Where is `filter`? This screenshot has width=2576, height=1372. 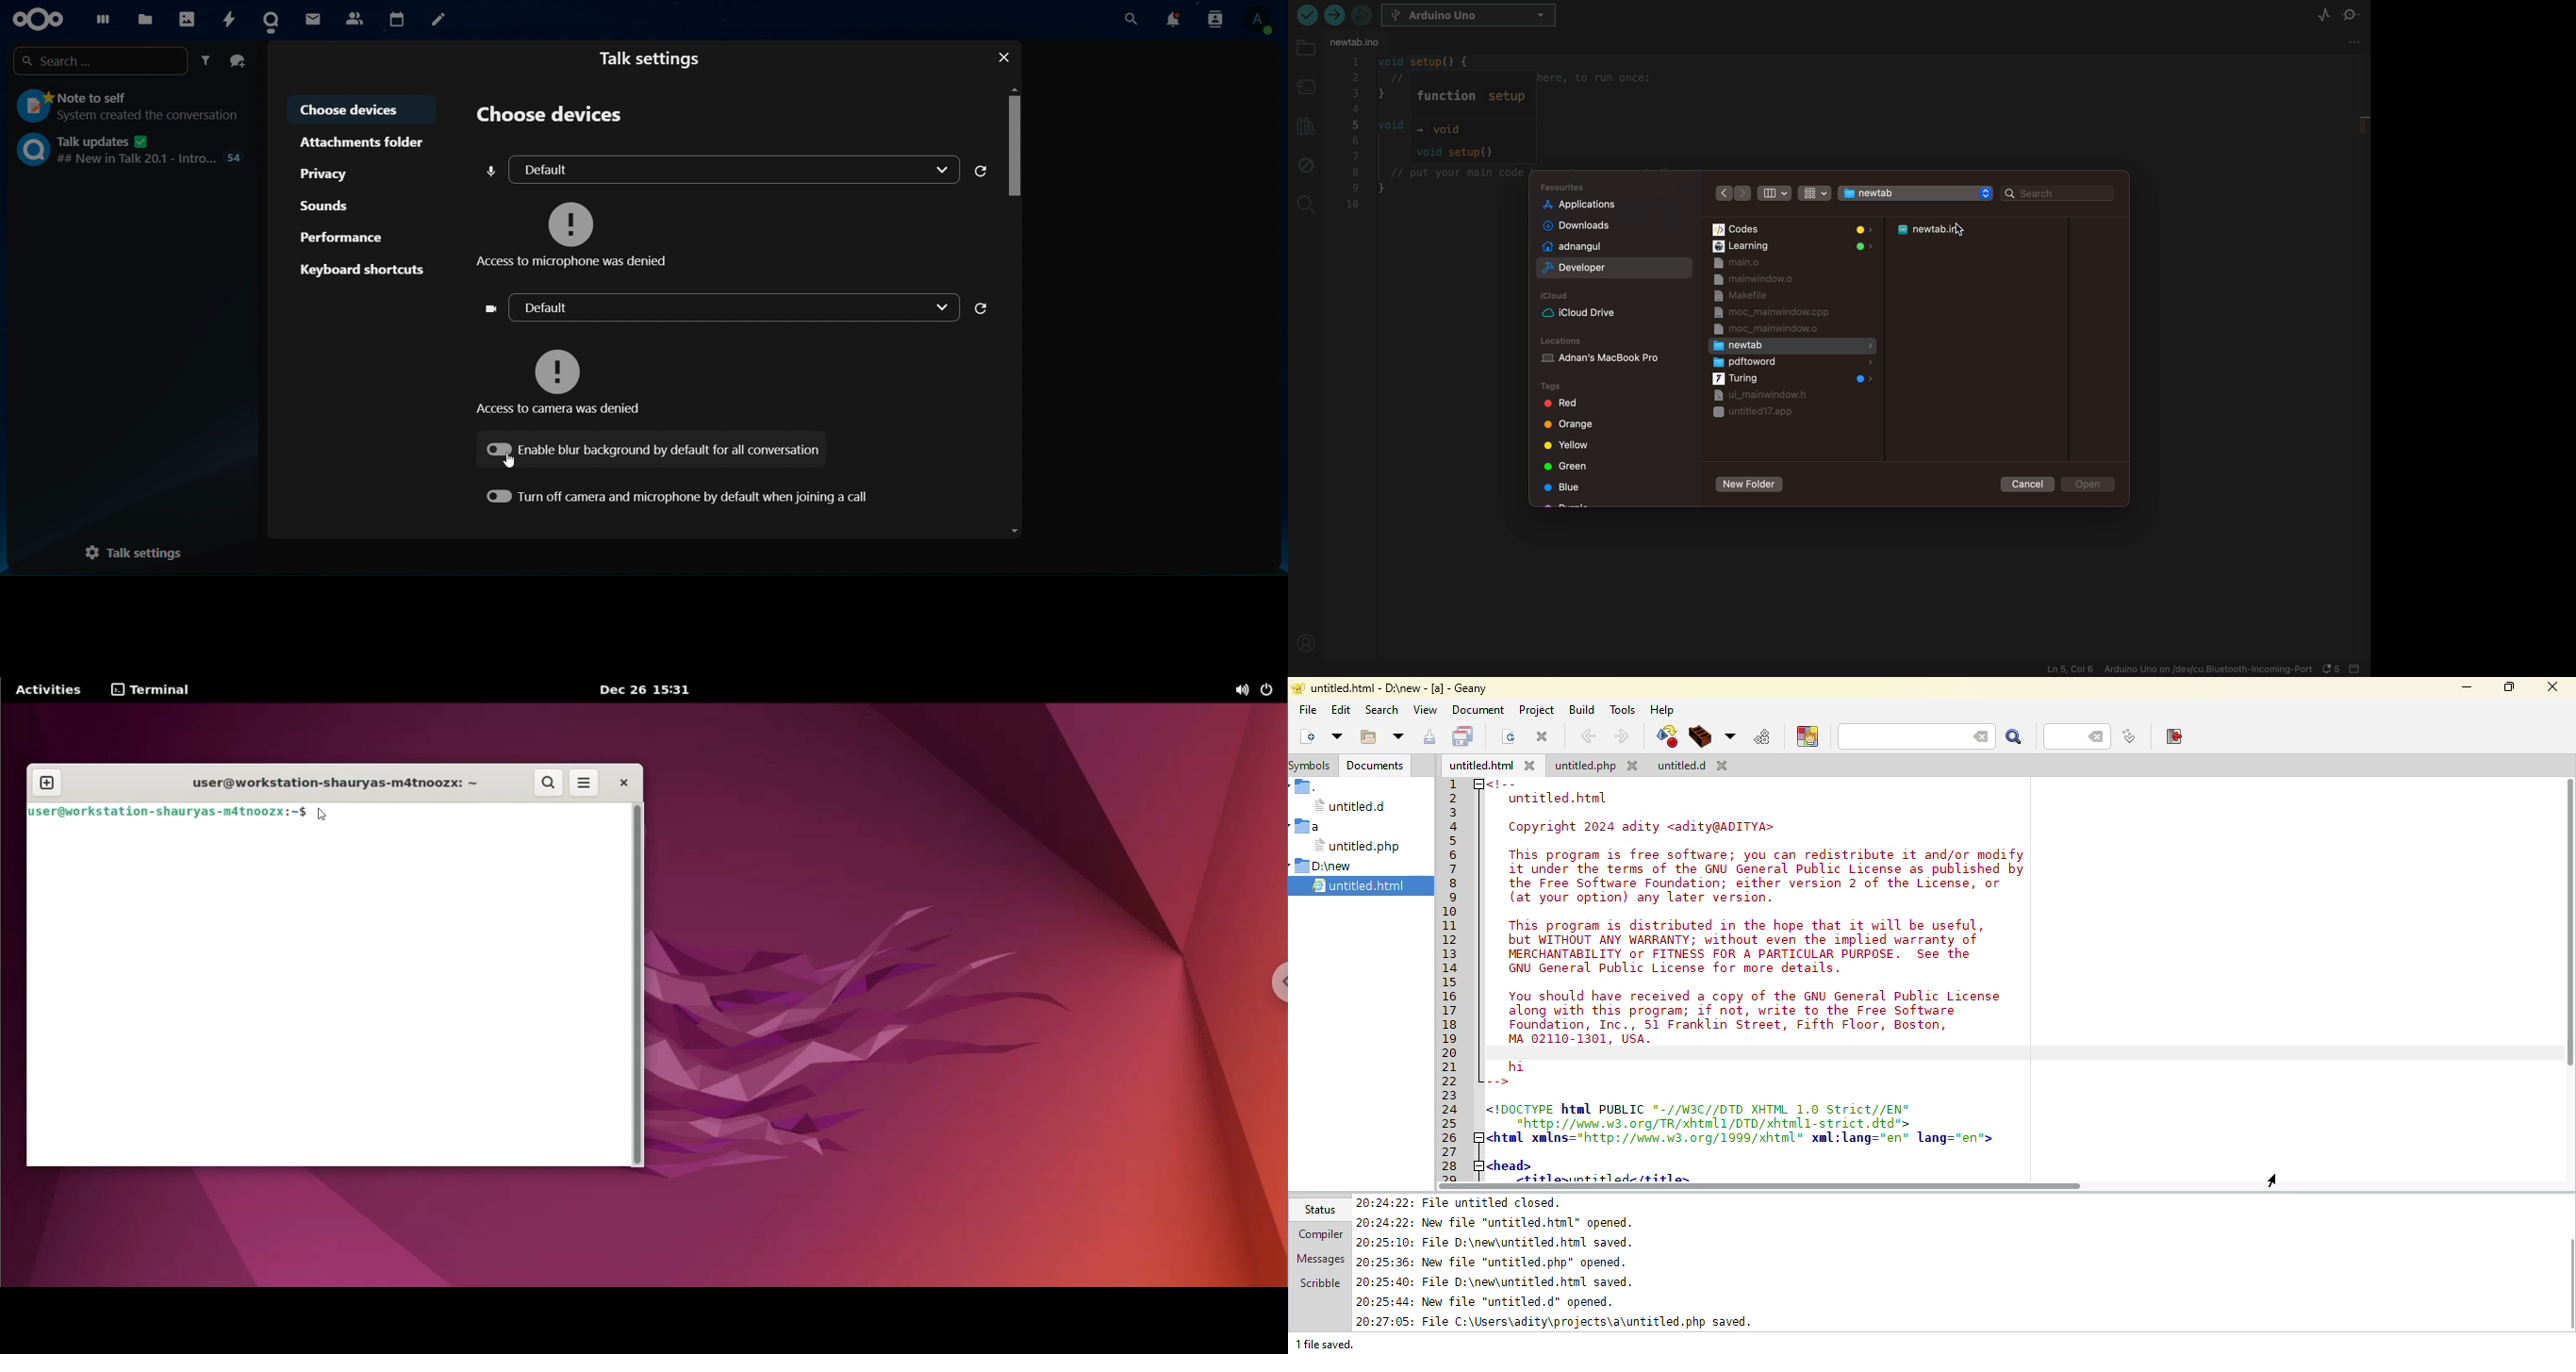
filter is located at coordinates (205, 60).